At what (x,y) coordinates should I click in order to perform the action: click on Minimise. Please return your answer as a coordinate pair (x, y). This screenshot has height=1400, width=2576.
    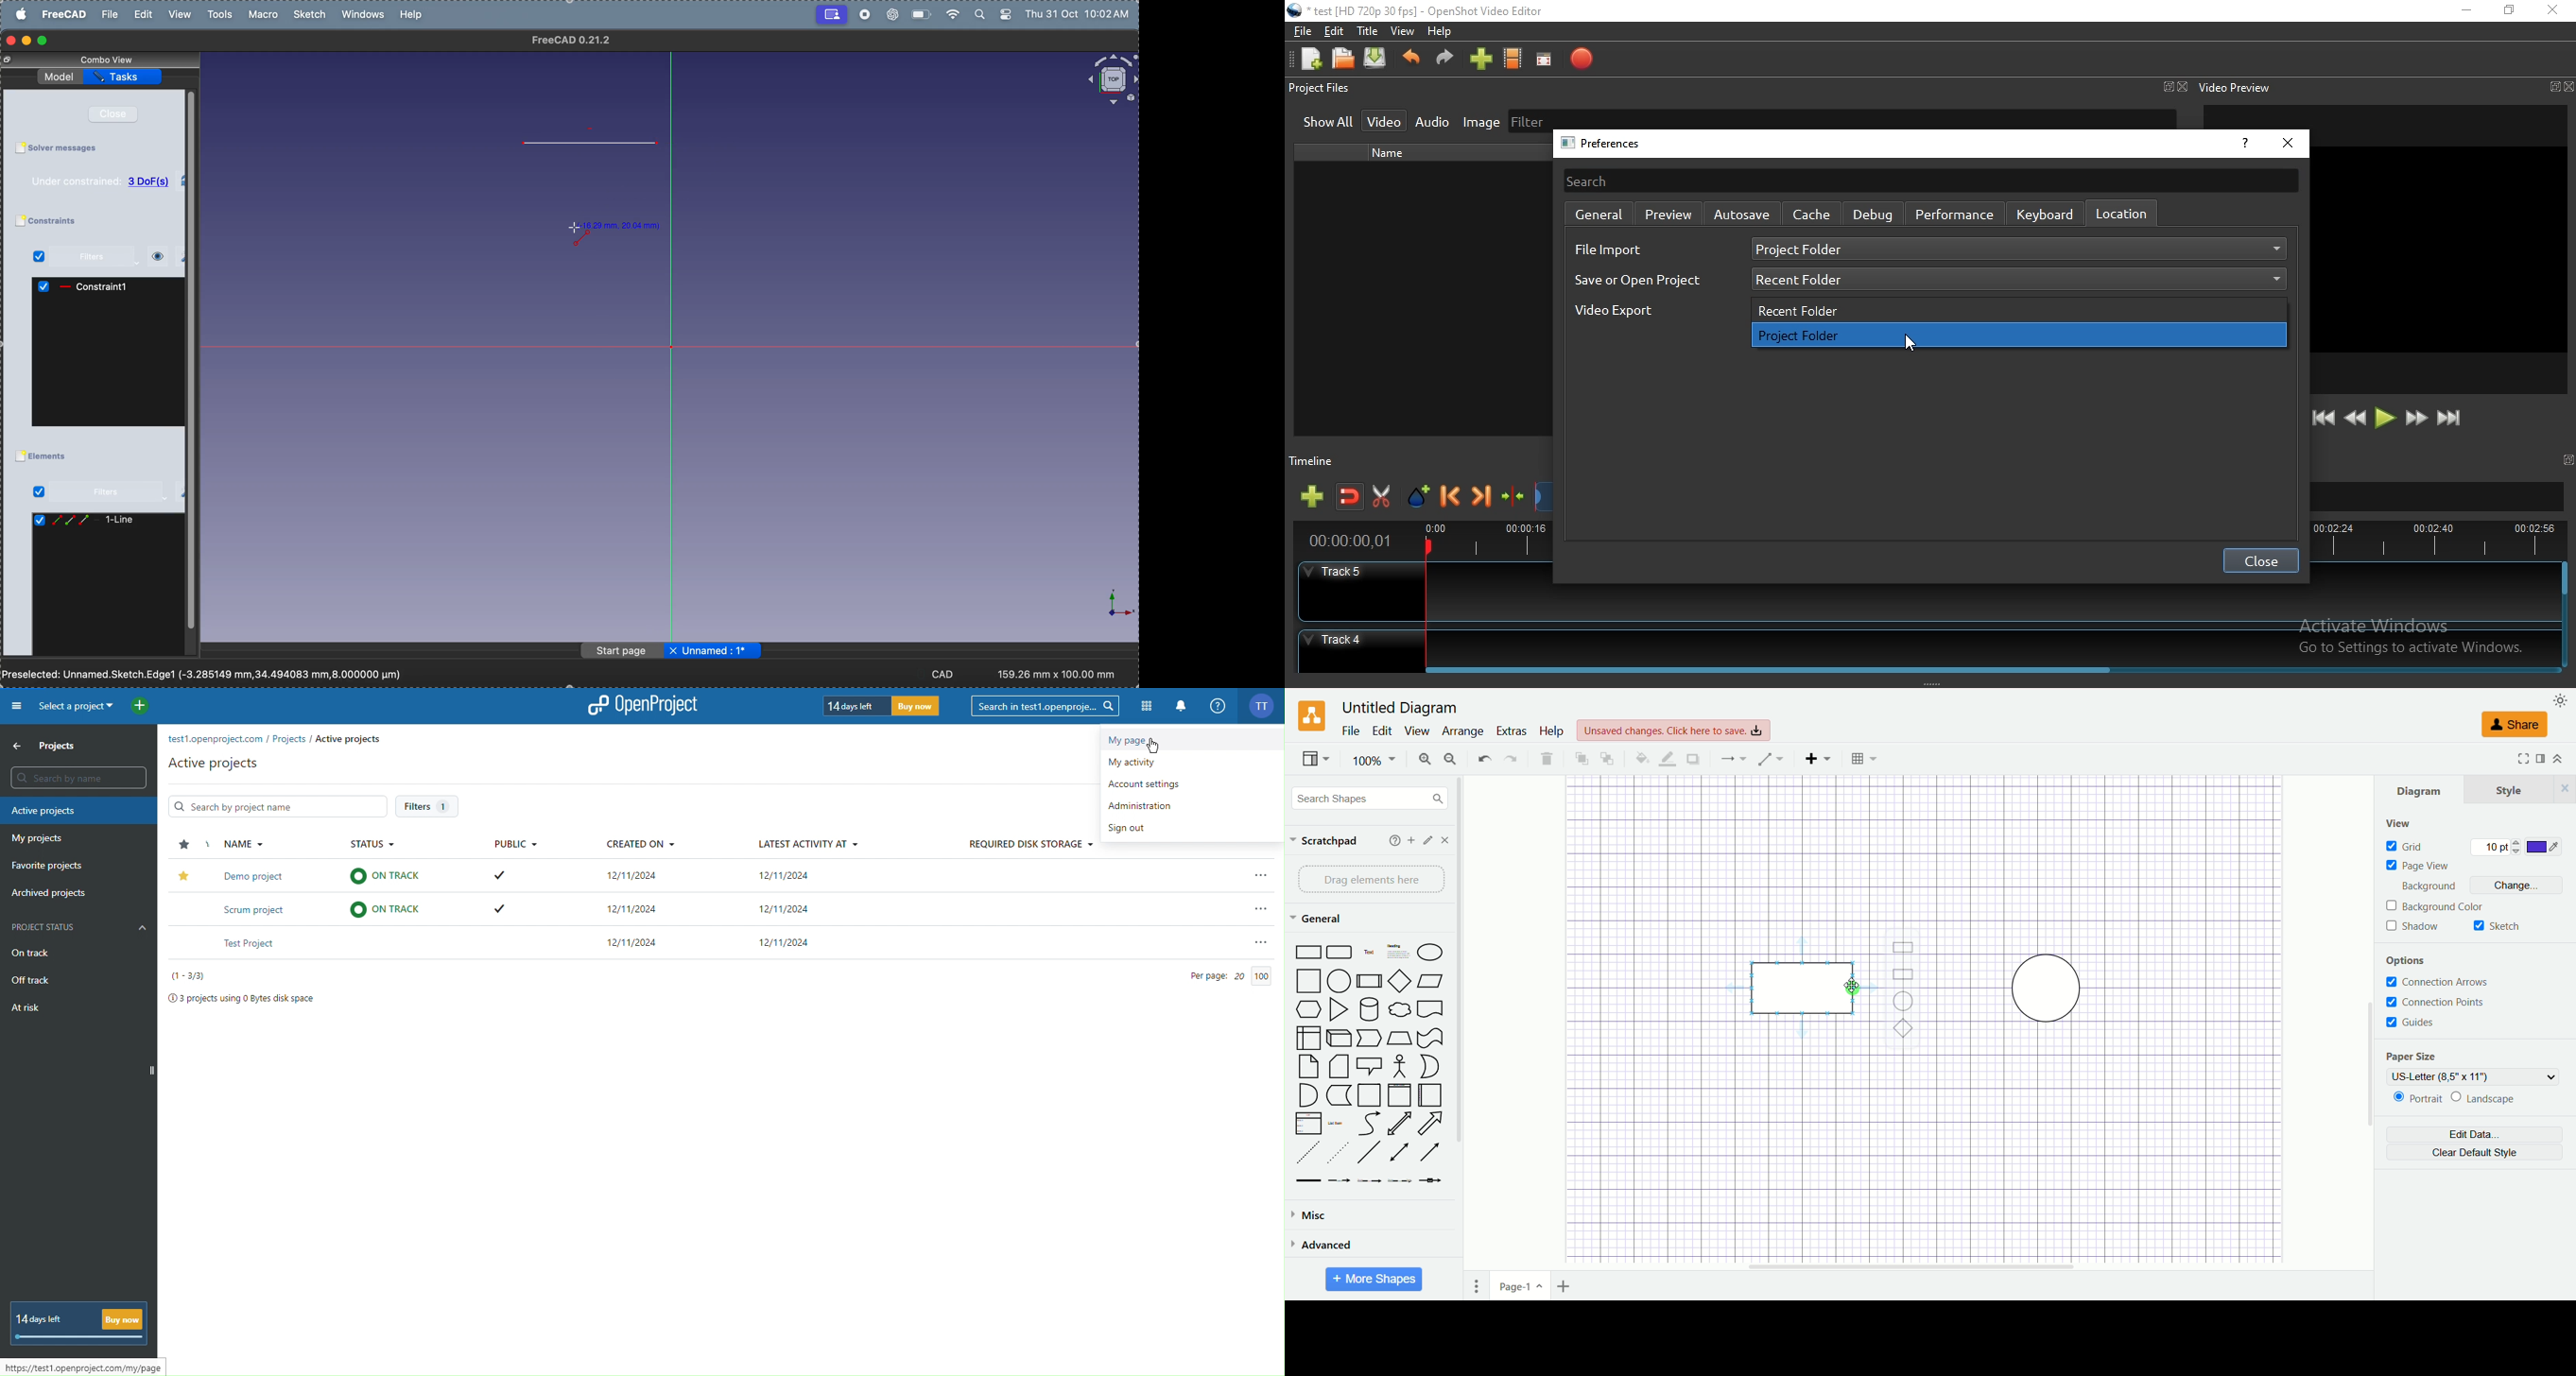
    Looking at the image, I should click on (2465, 11).